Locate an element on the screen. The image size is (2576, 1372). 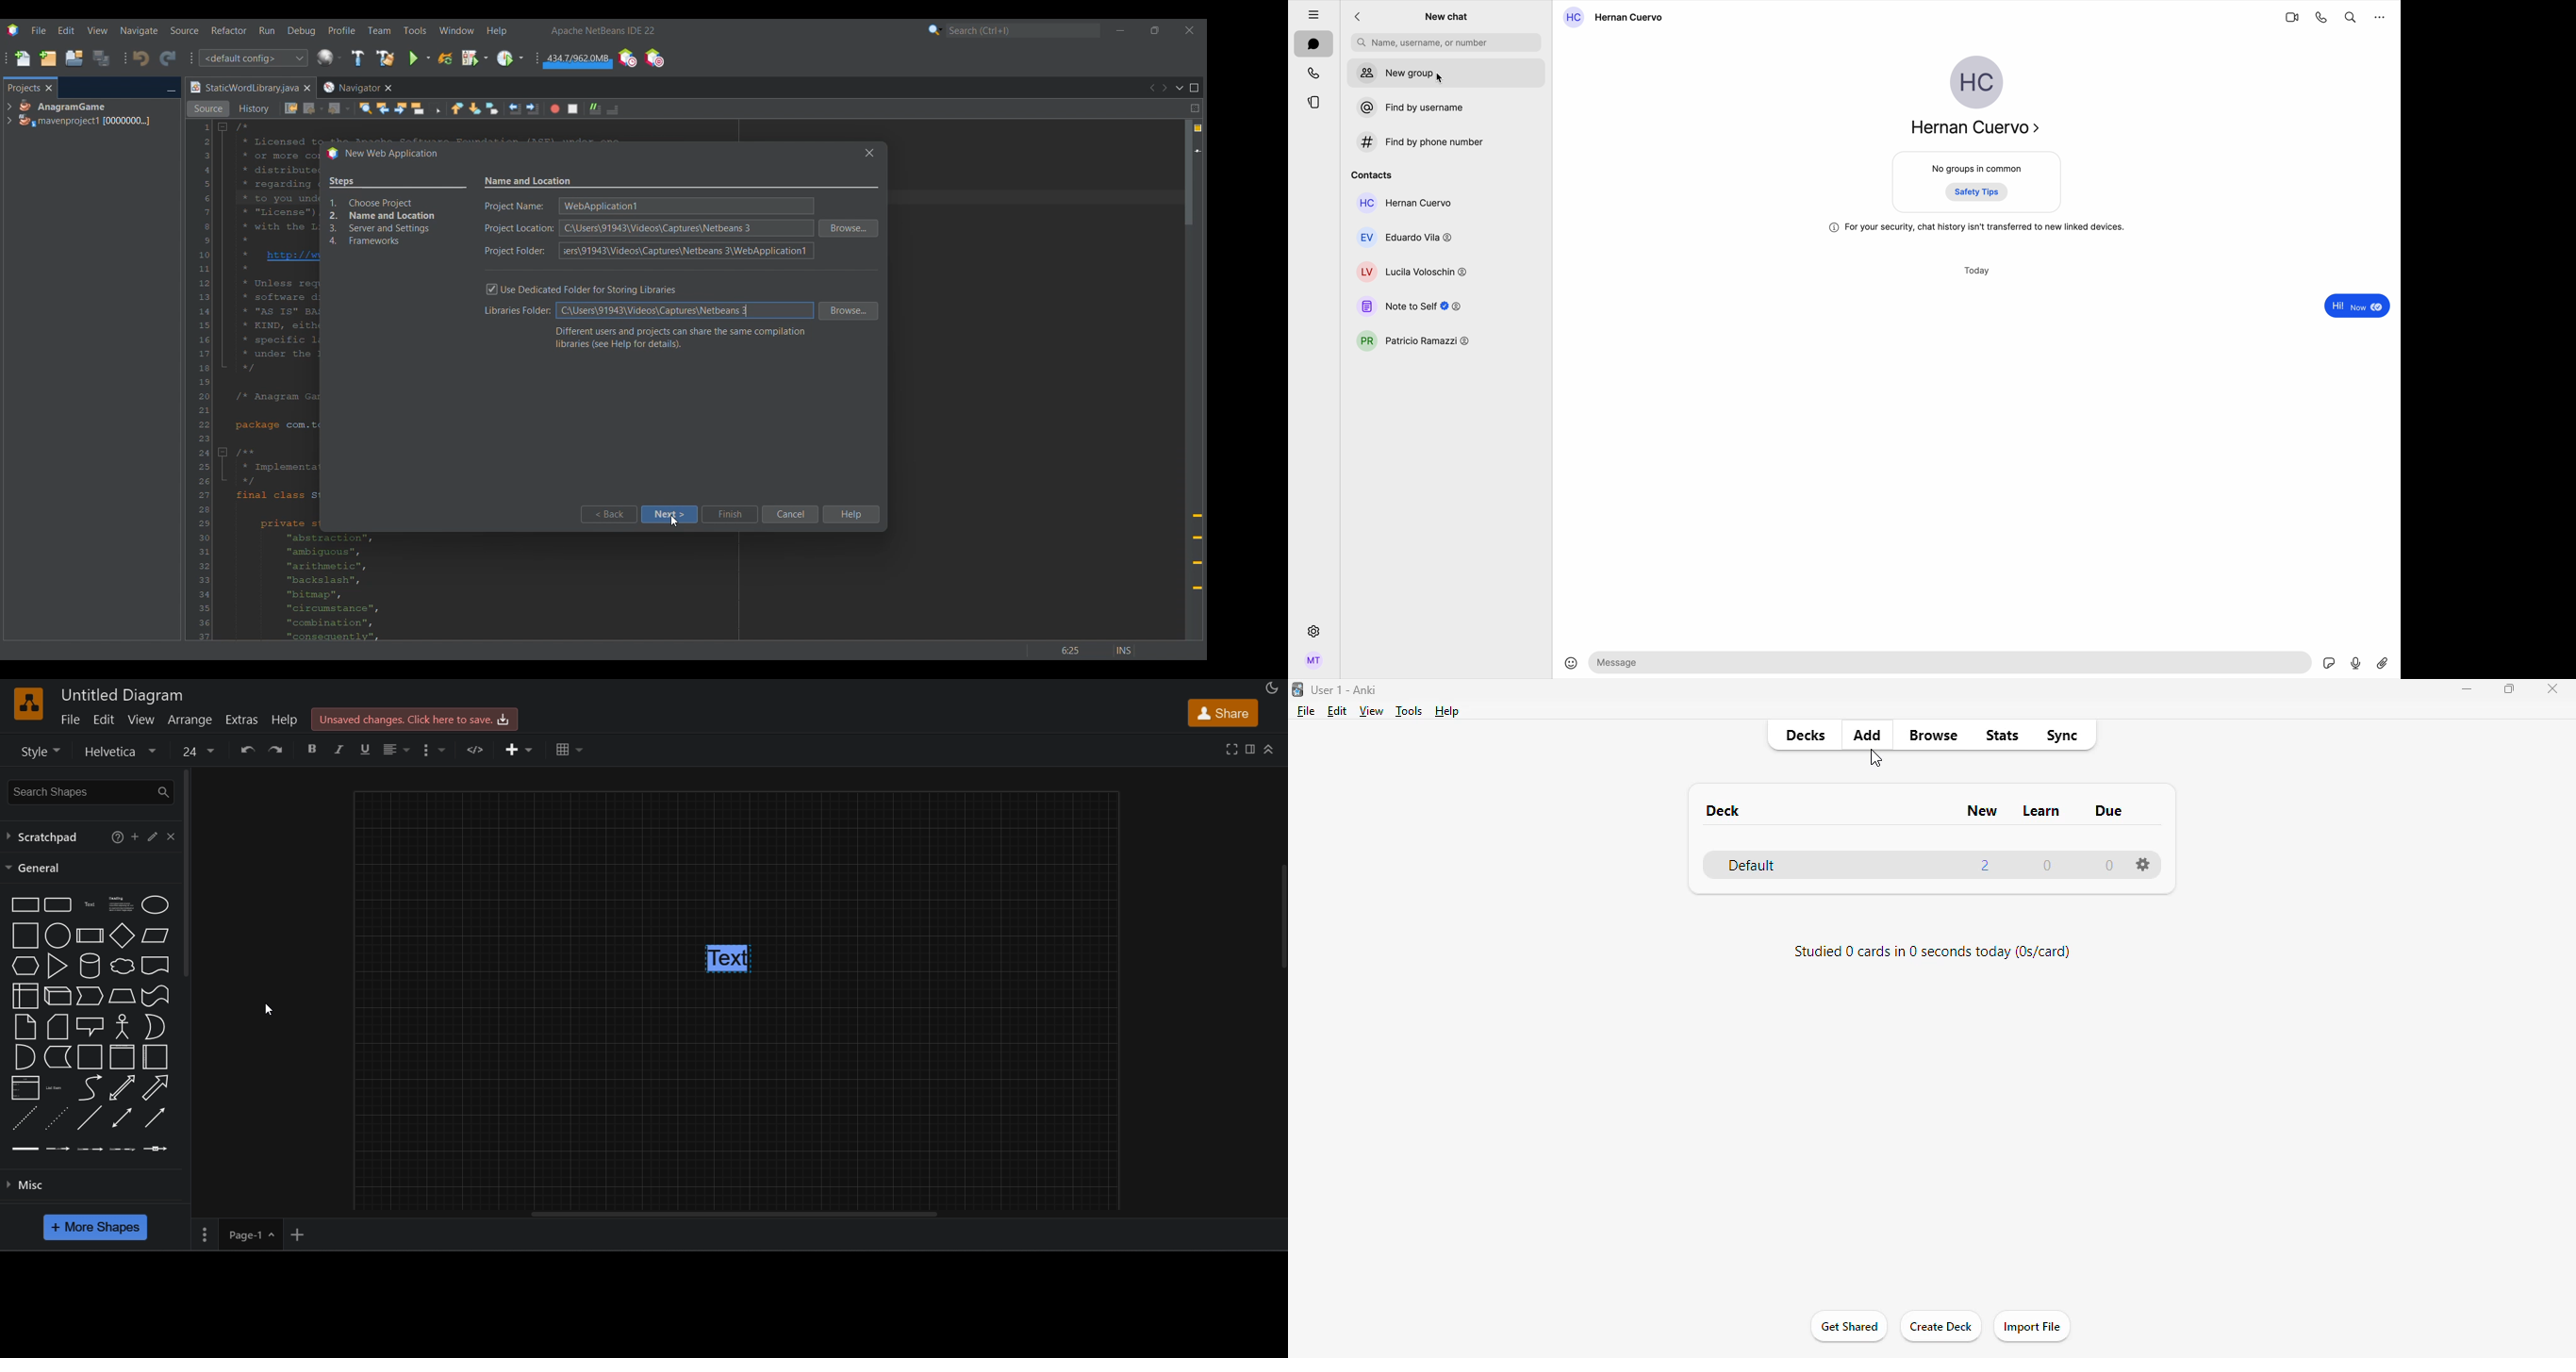
Arrow is located at coordinates (155, 1088).